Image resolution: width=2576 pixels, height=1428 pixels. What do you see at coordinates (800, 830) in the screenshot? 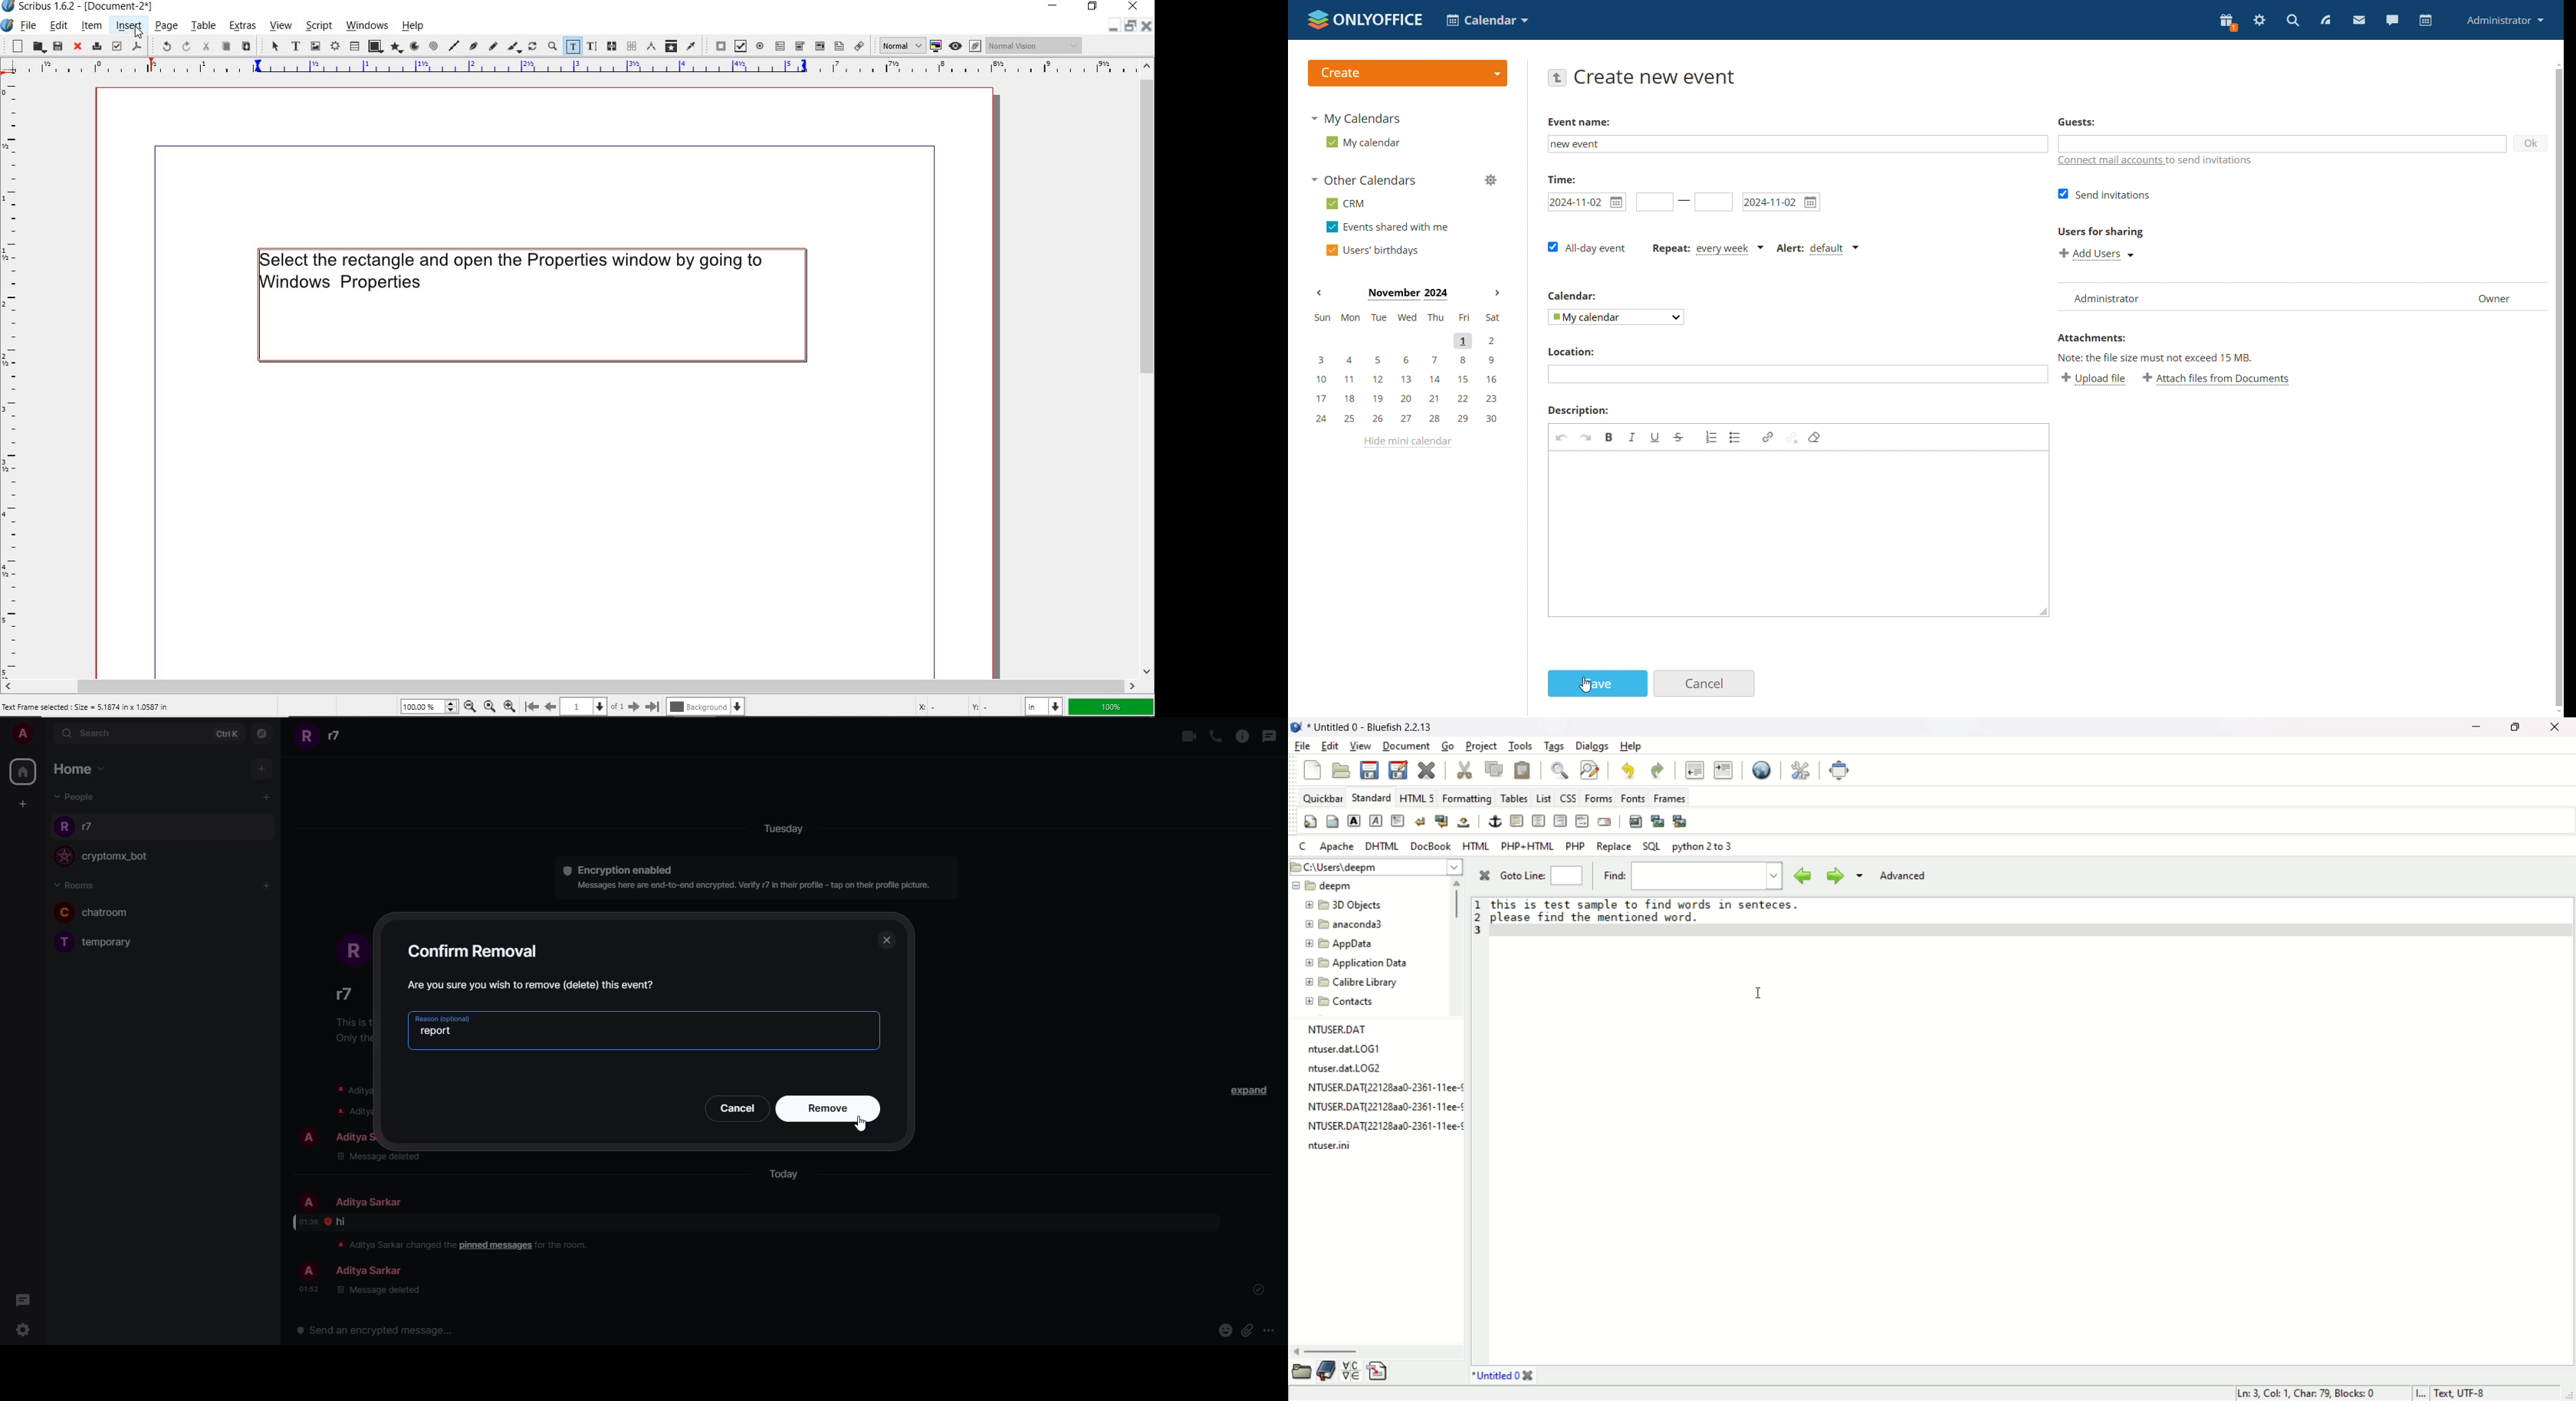
I see `day` at bounding box center [800, 830].